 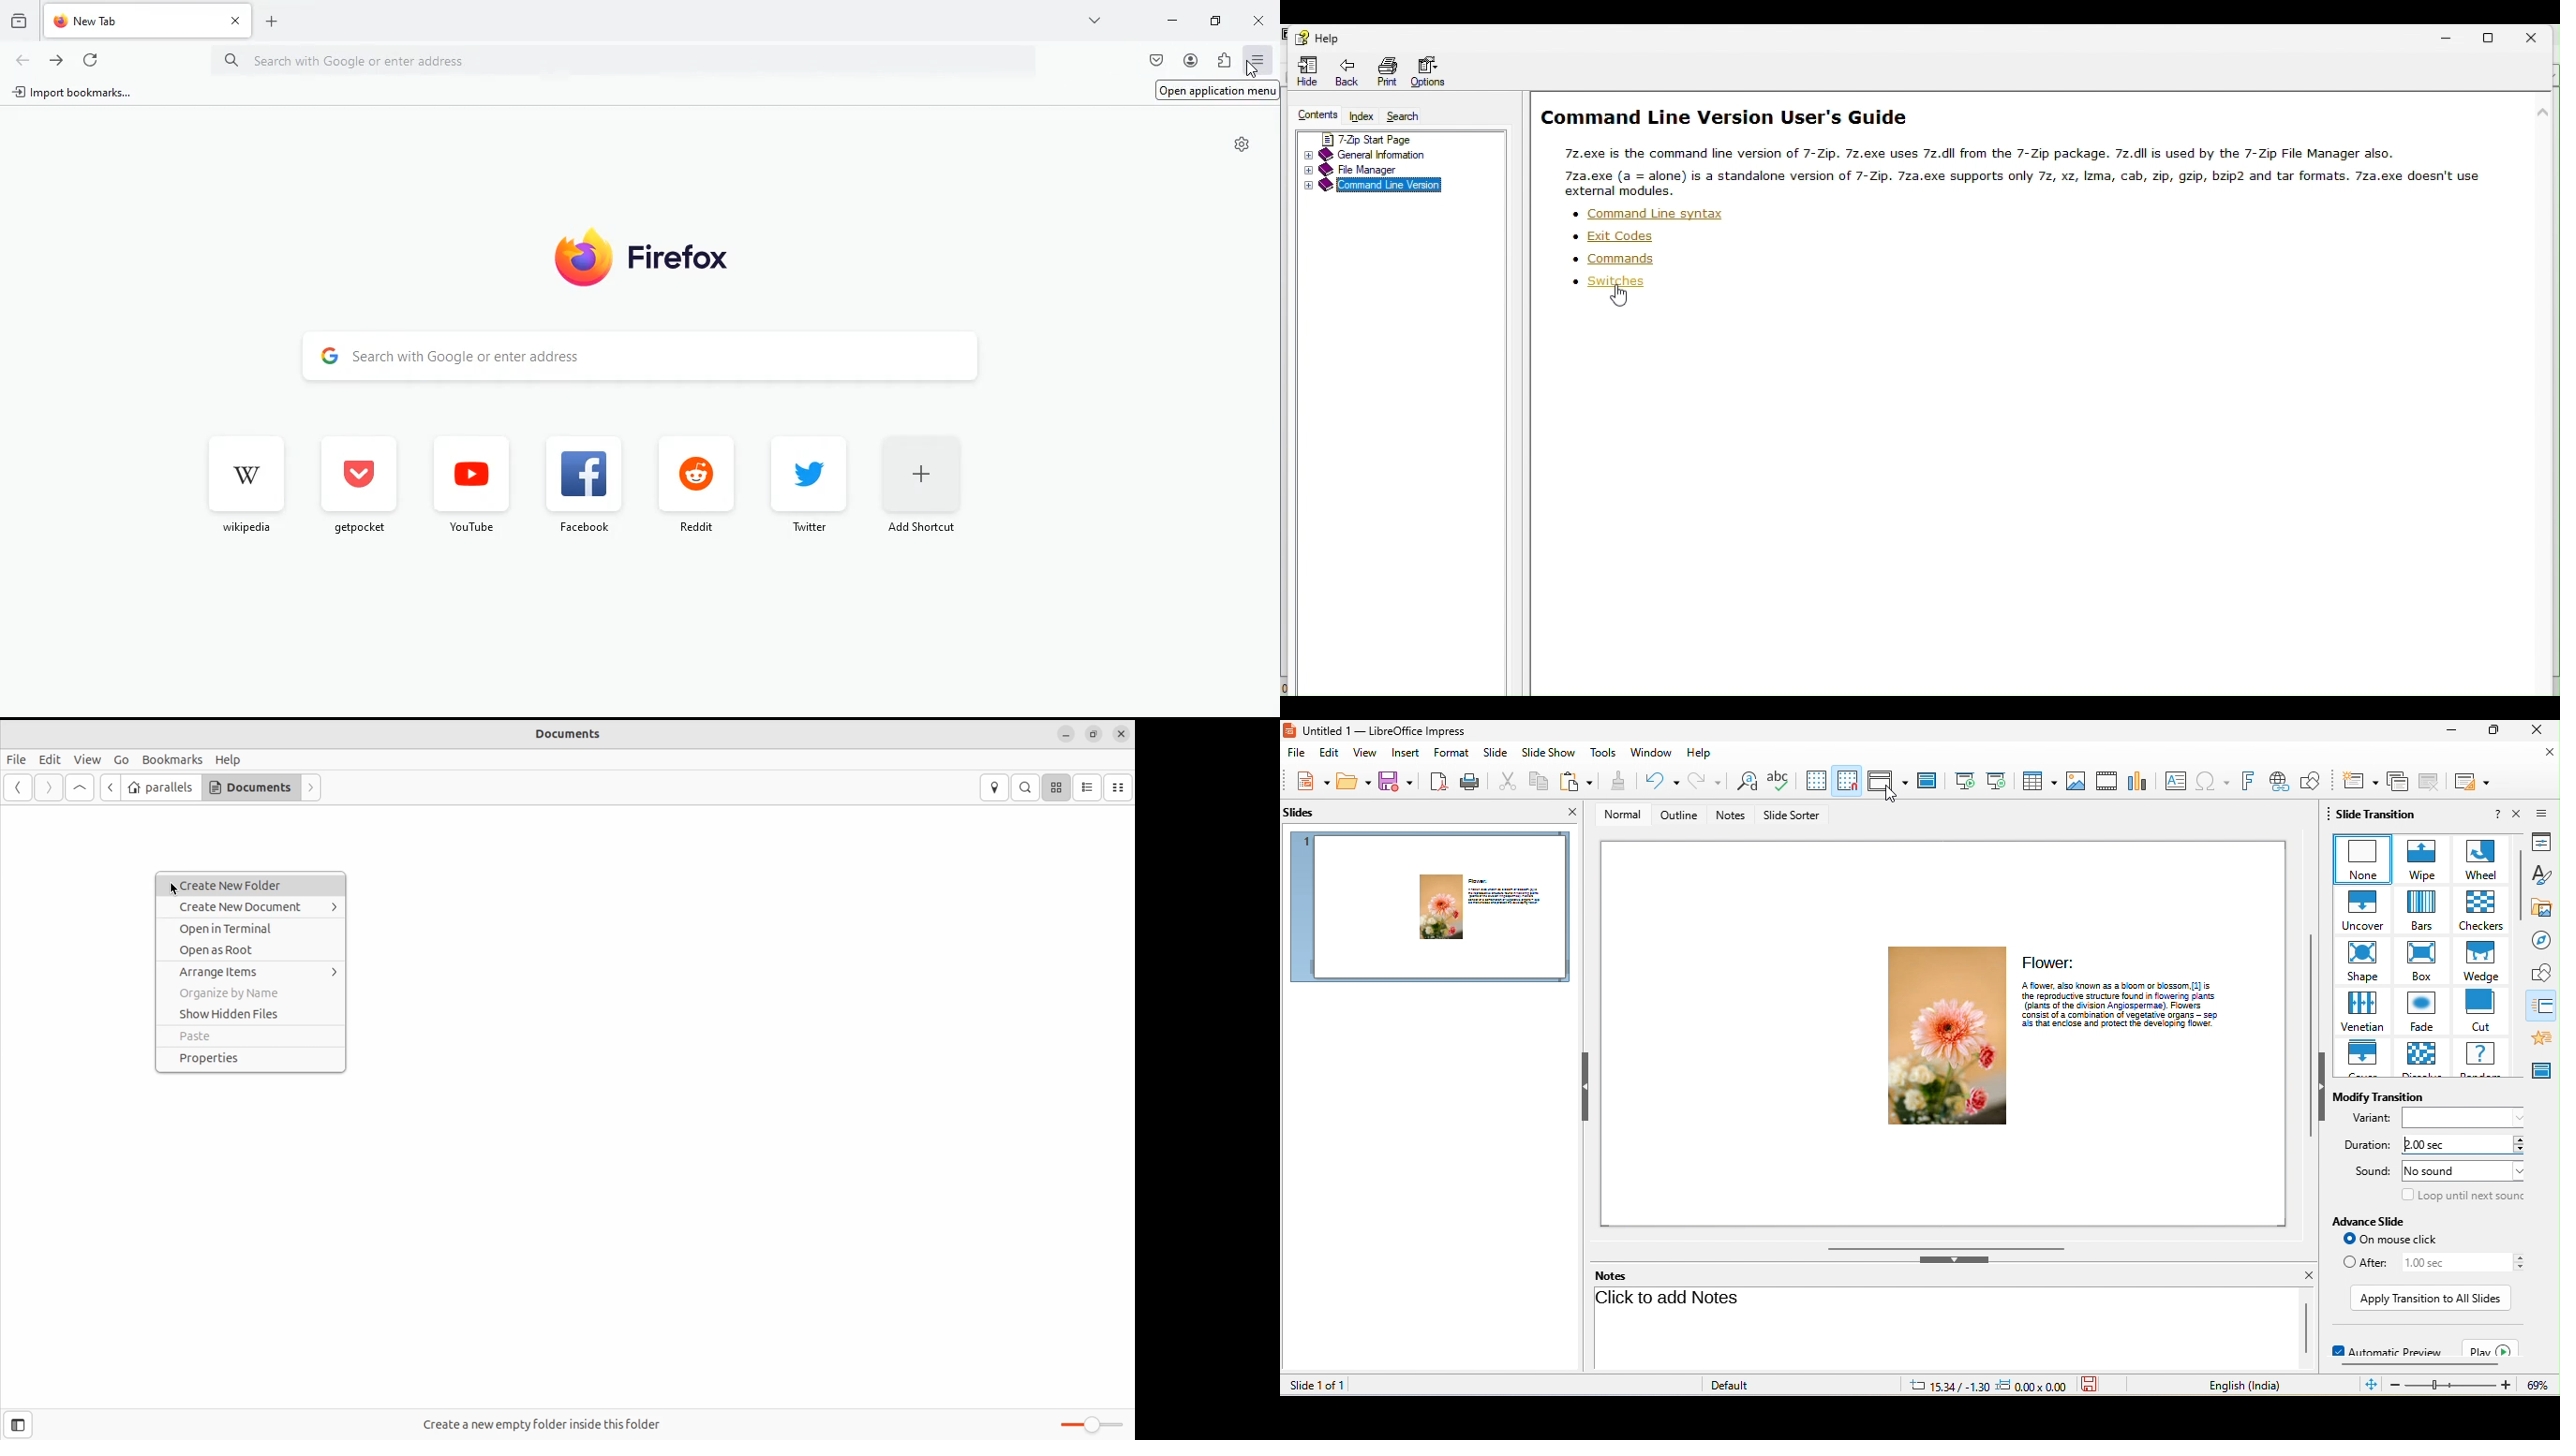 What do you see at coordinates (1158, 63) in the screenshot?
I see `pocket` at bounding box center [1158, 63].